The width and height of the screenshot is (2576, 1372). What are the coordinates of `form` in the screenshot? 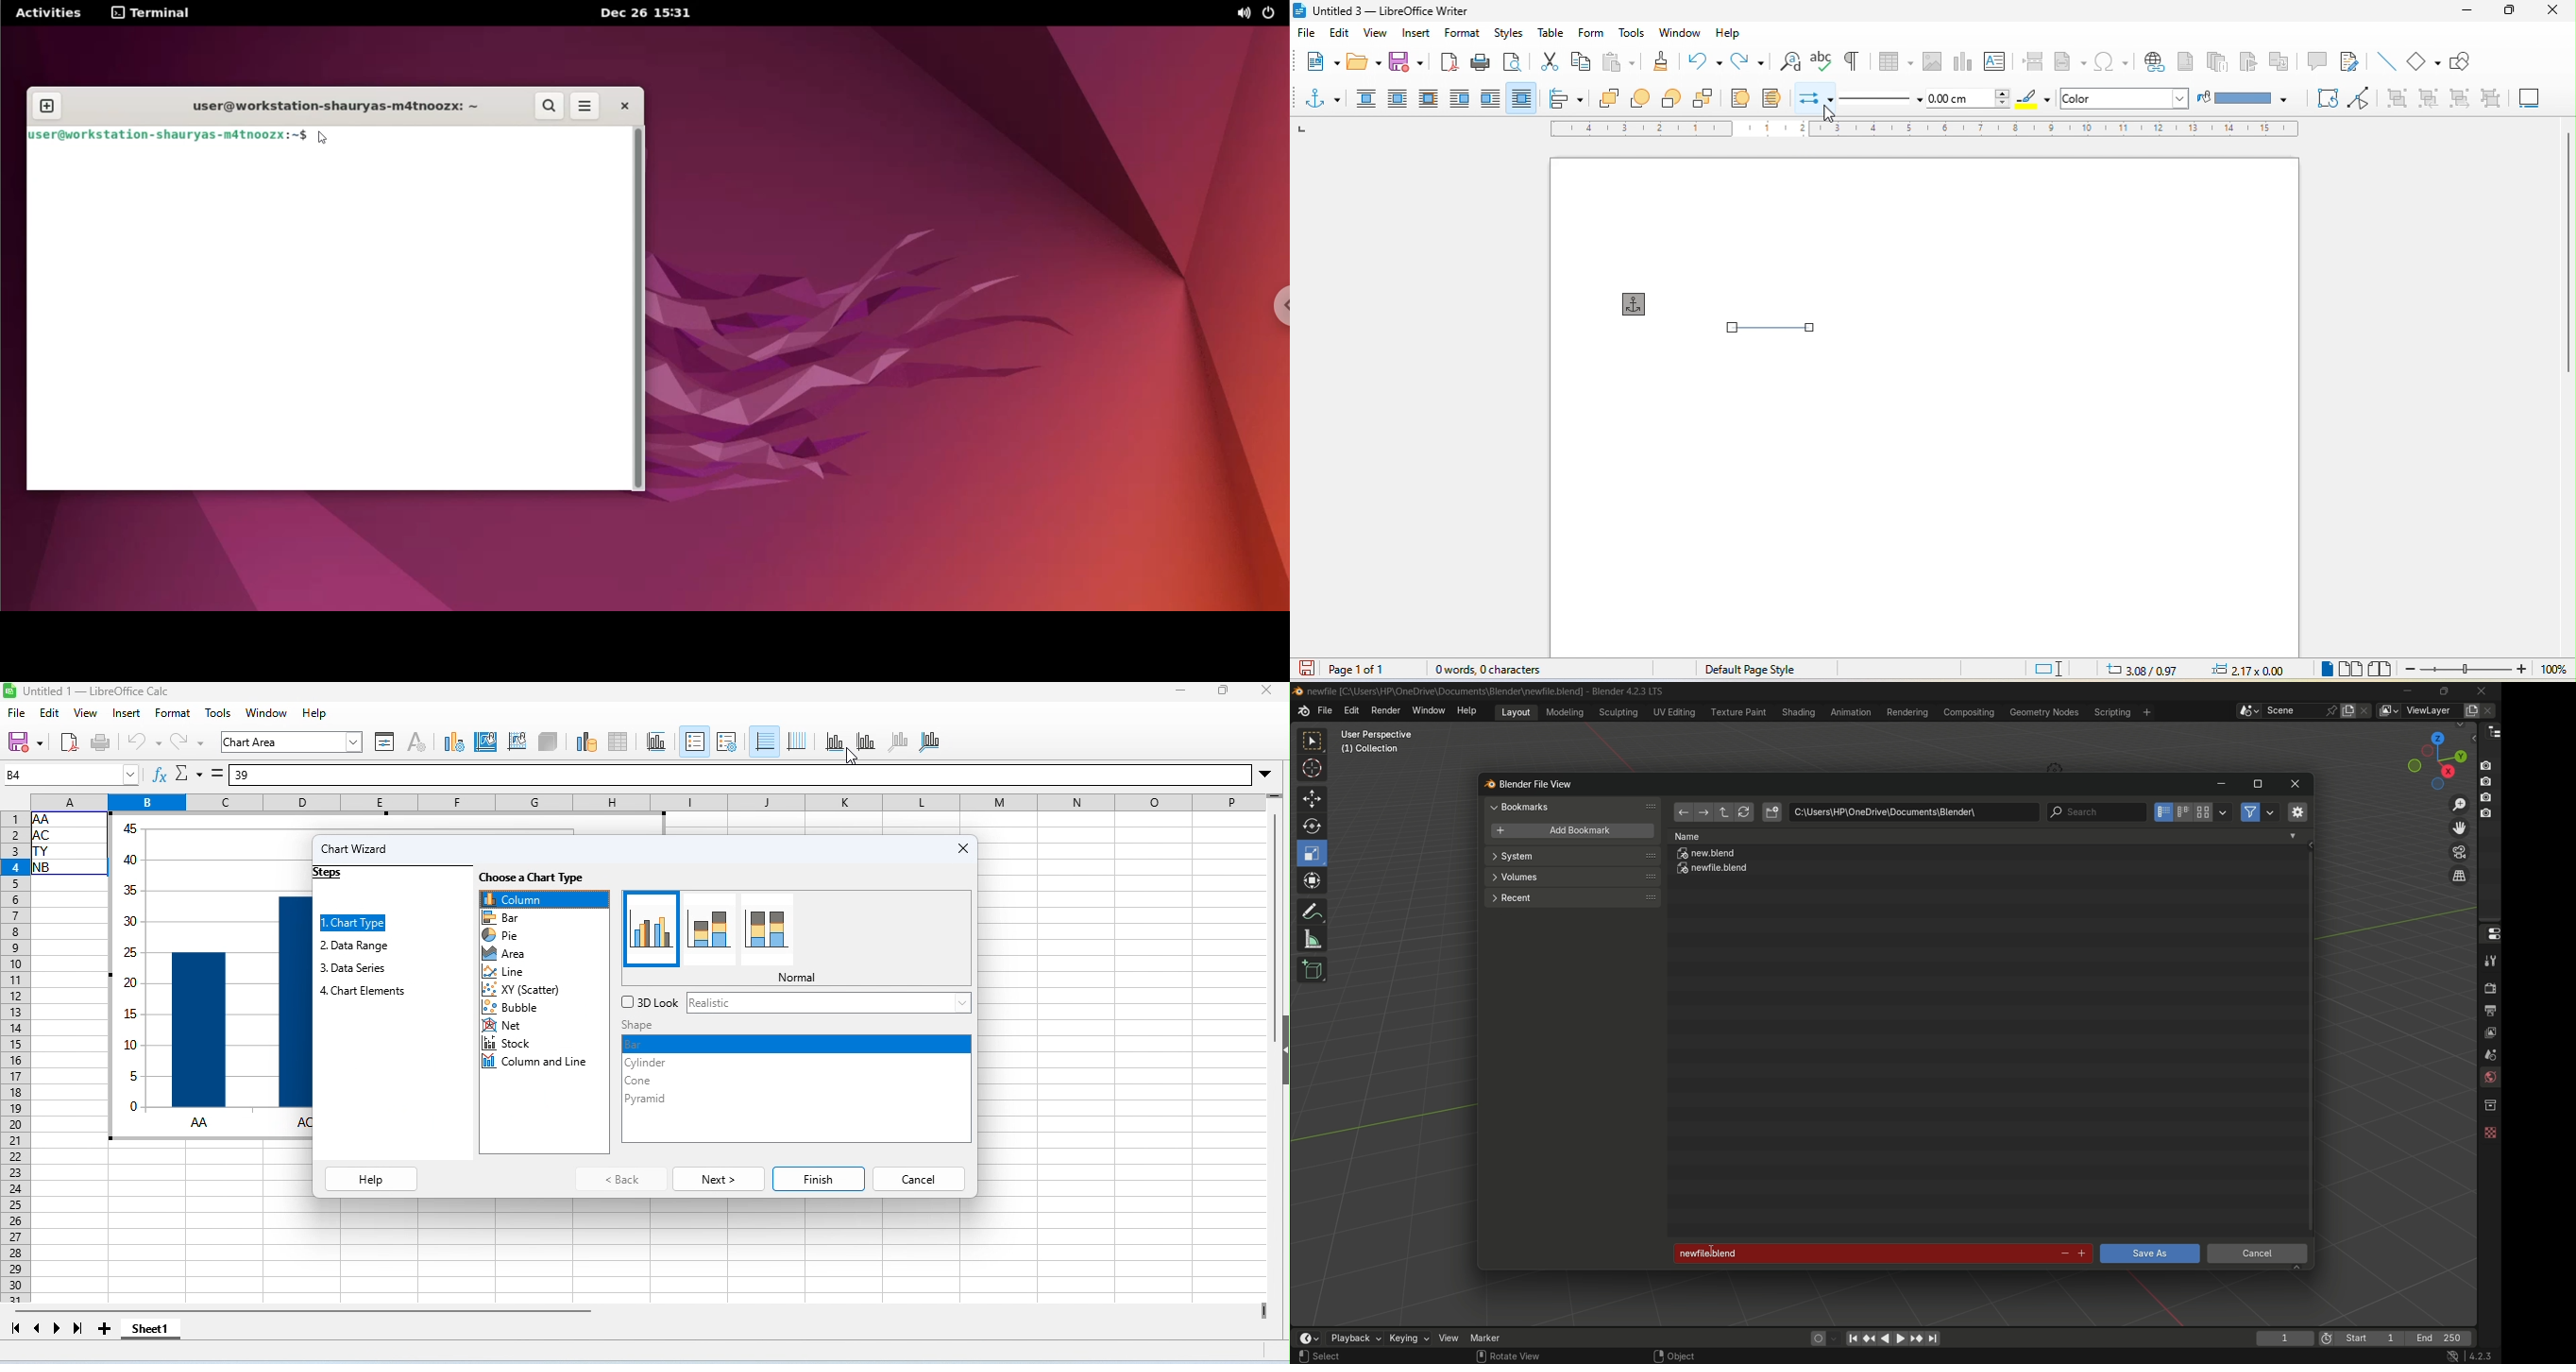 It's located at (1590, 33).